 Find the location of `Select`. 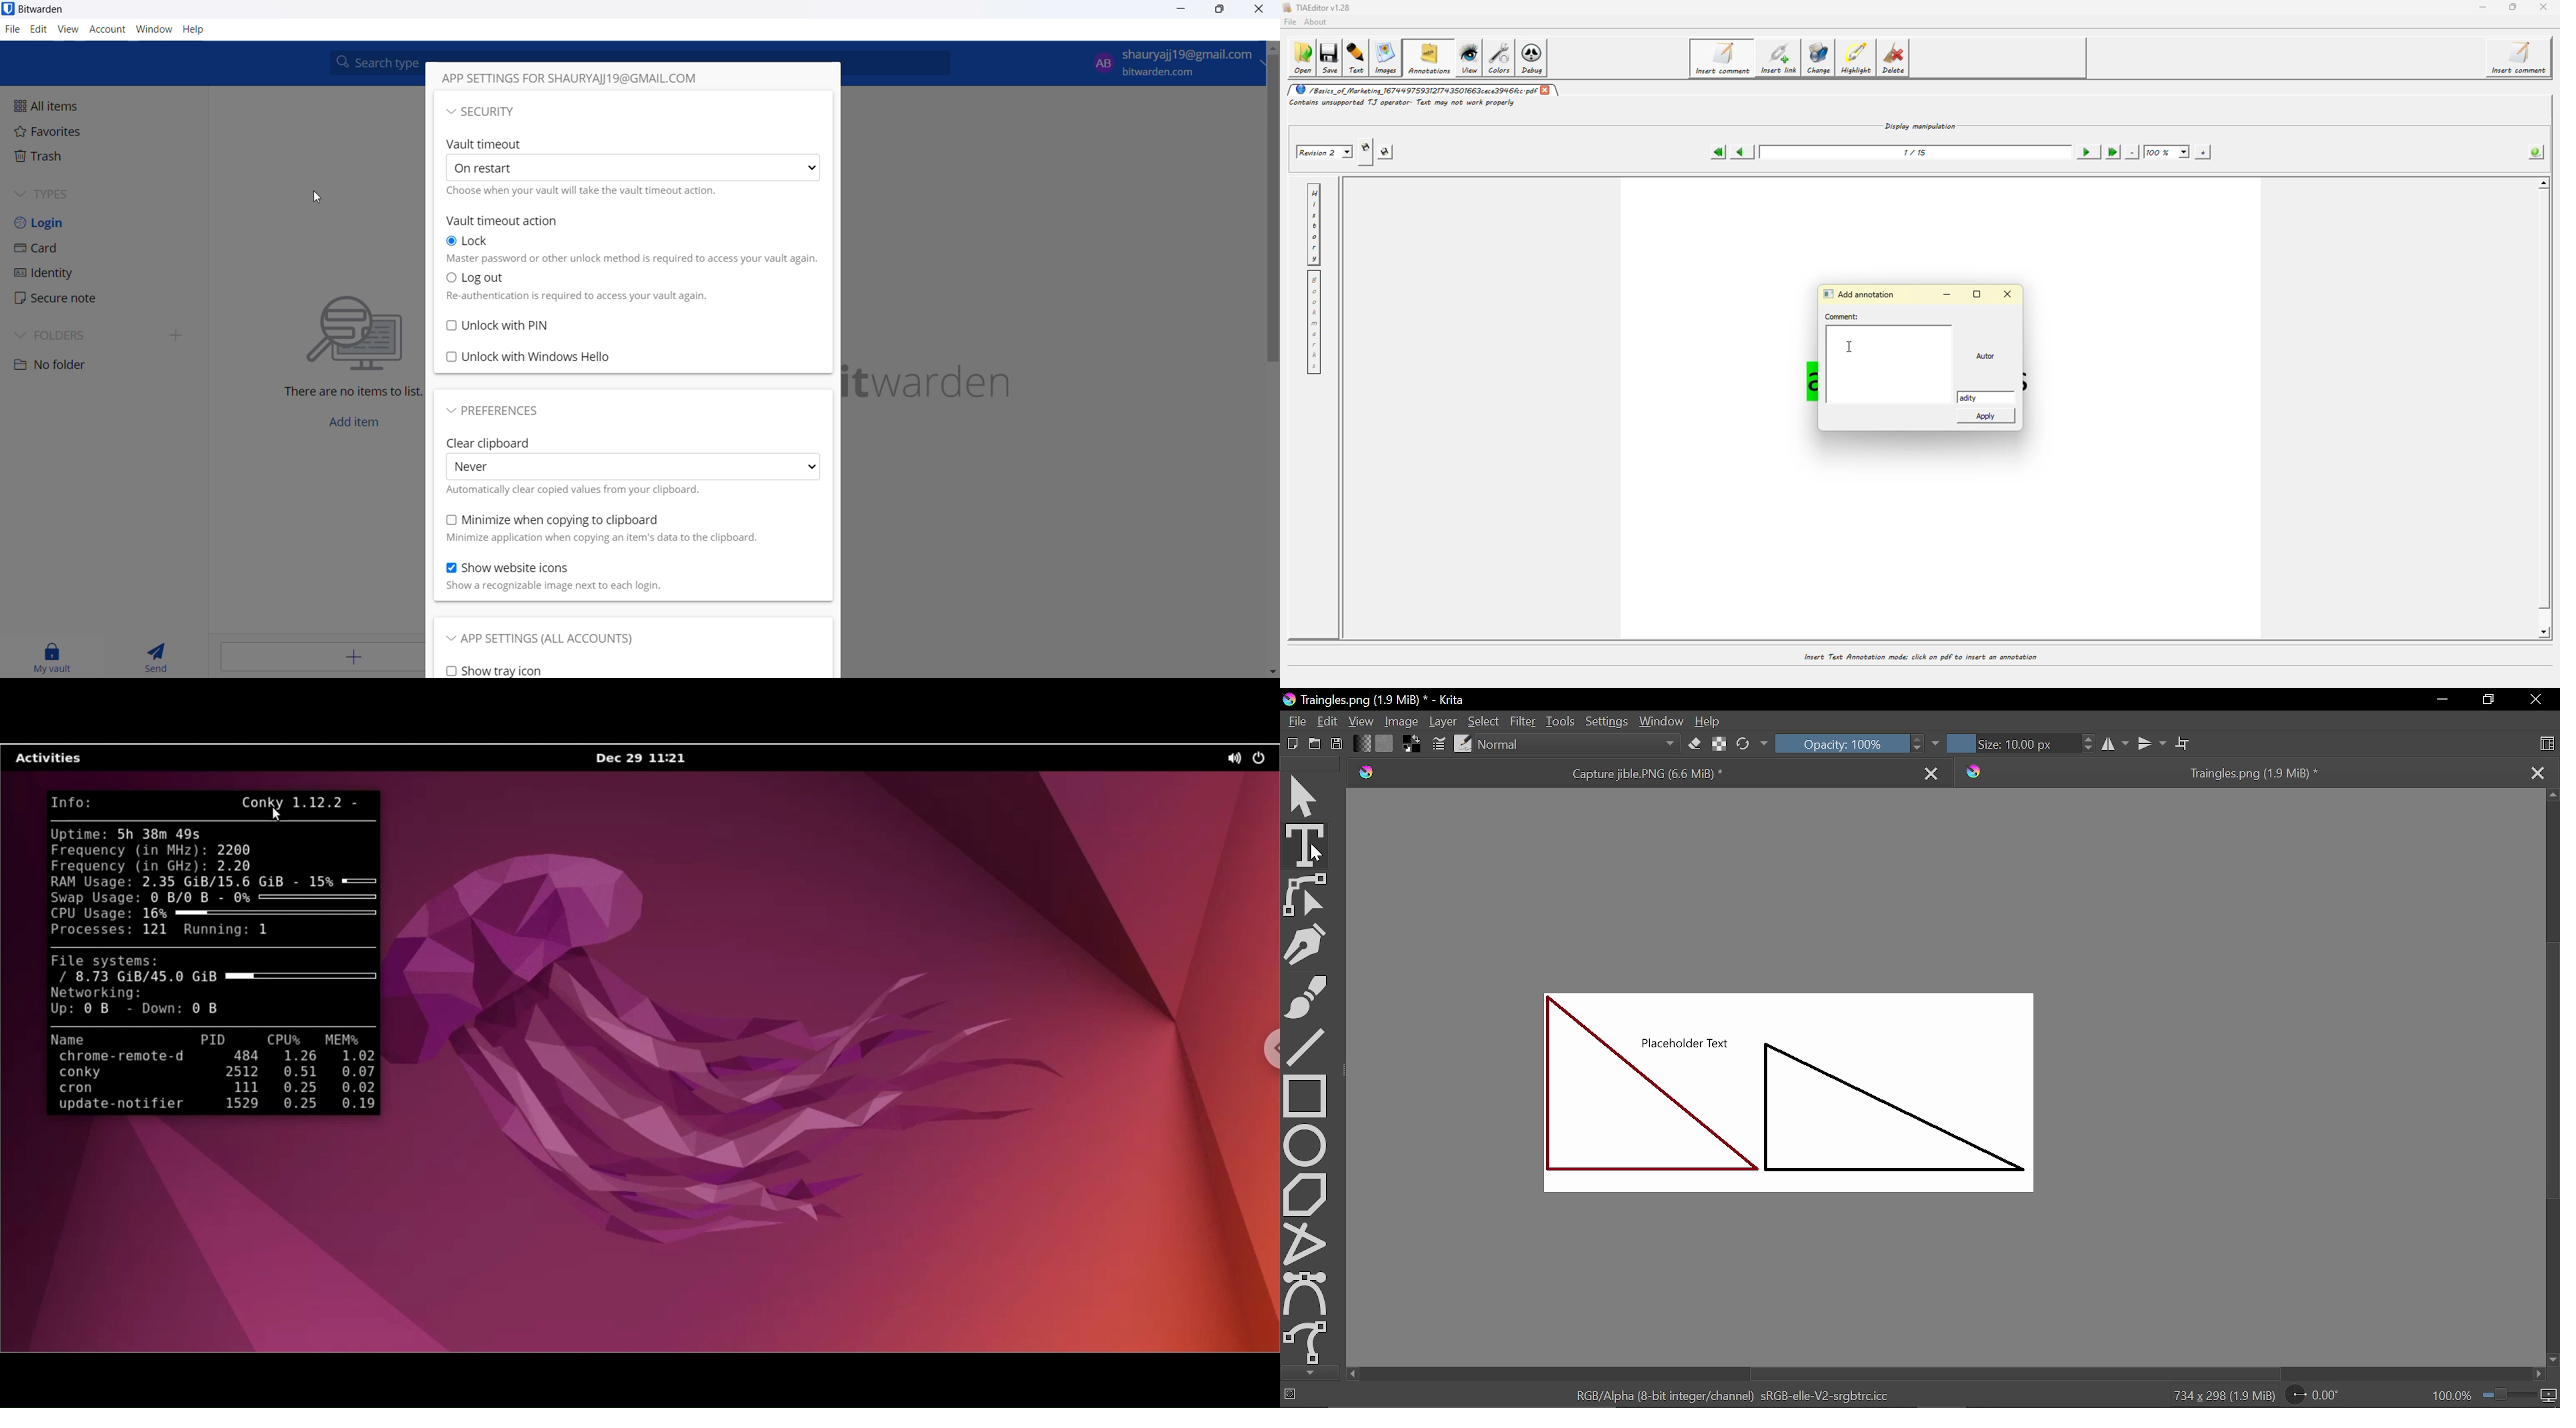

Select is located at coordinates (1484, 722).